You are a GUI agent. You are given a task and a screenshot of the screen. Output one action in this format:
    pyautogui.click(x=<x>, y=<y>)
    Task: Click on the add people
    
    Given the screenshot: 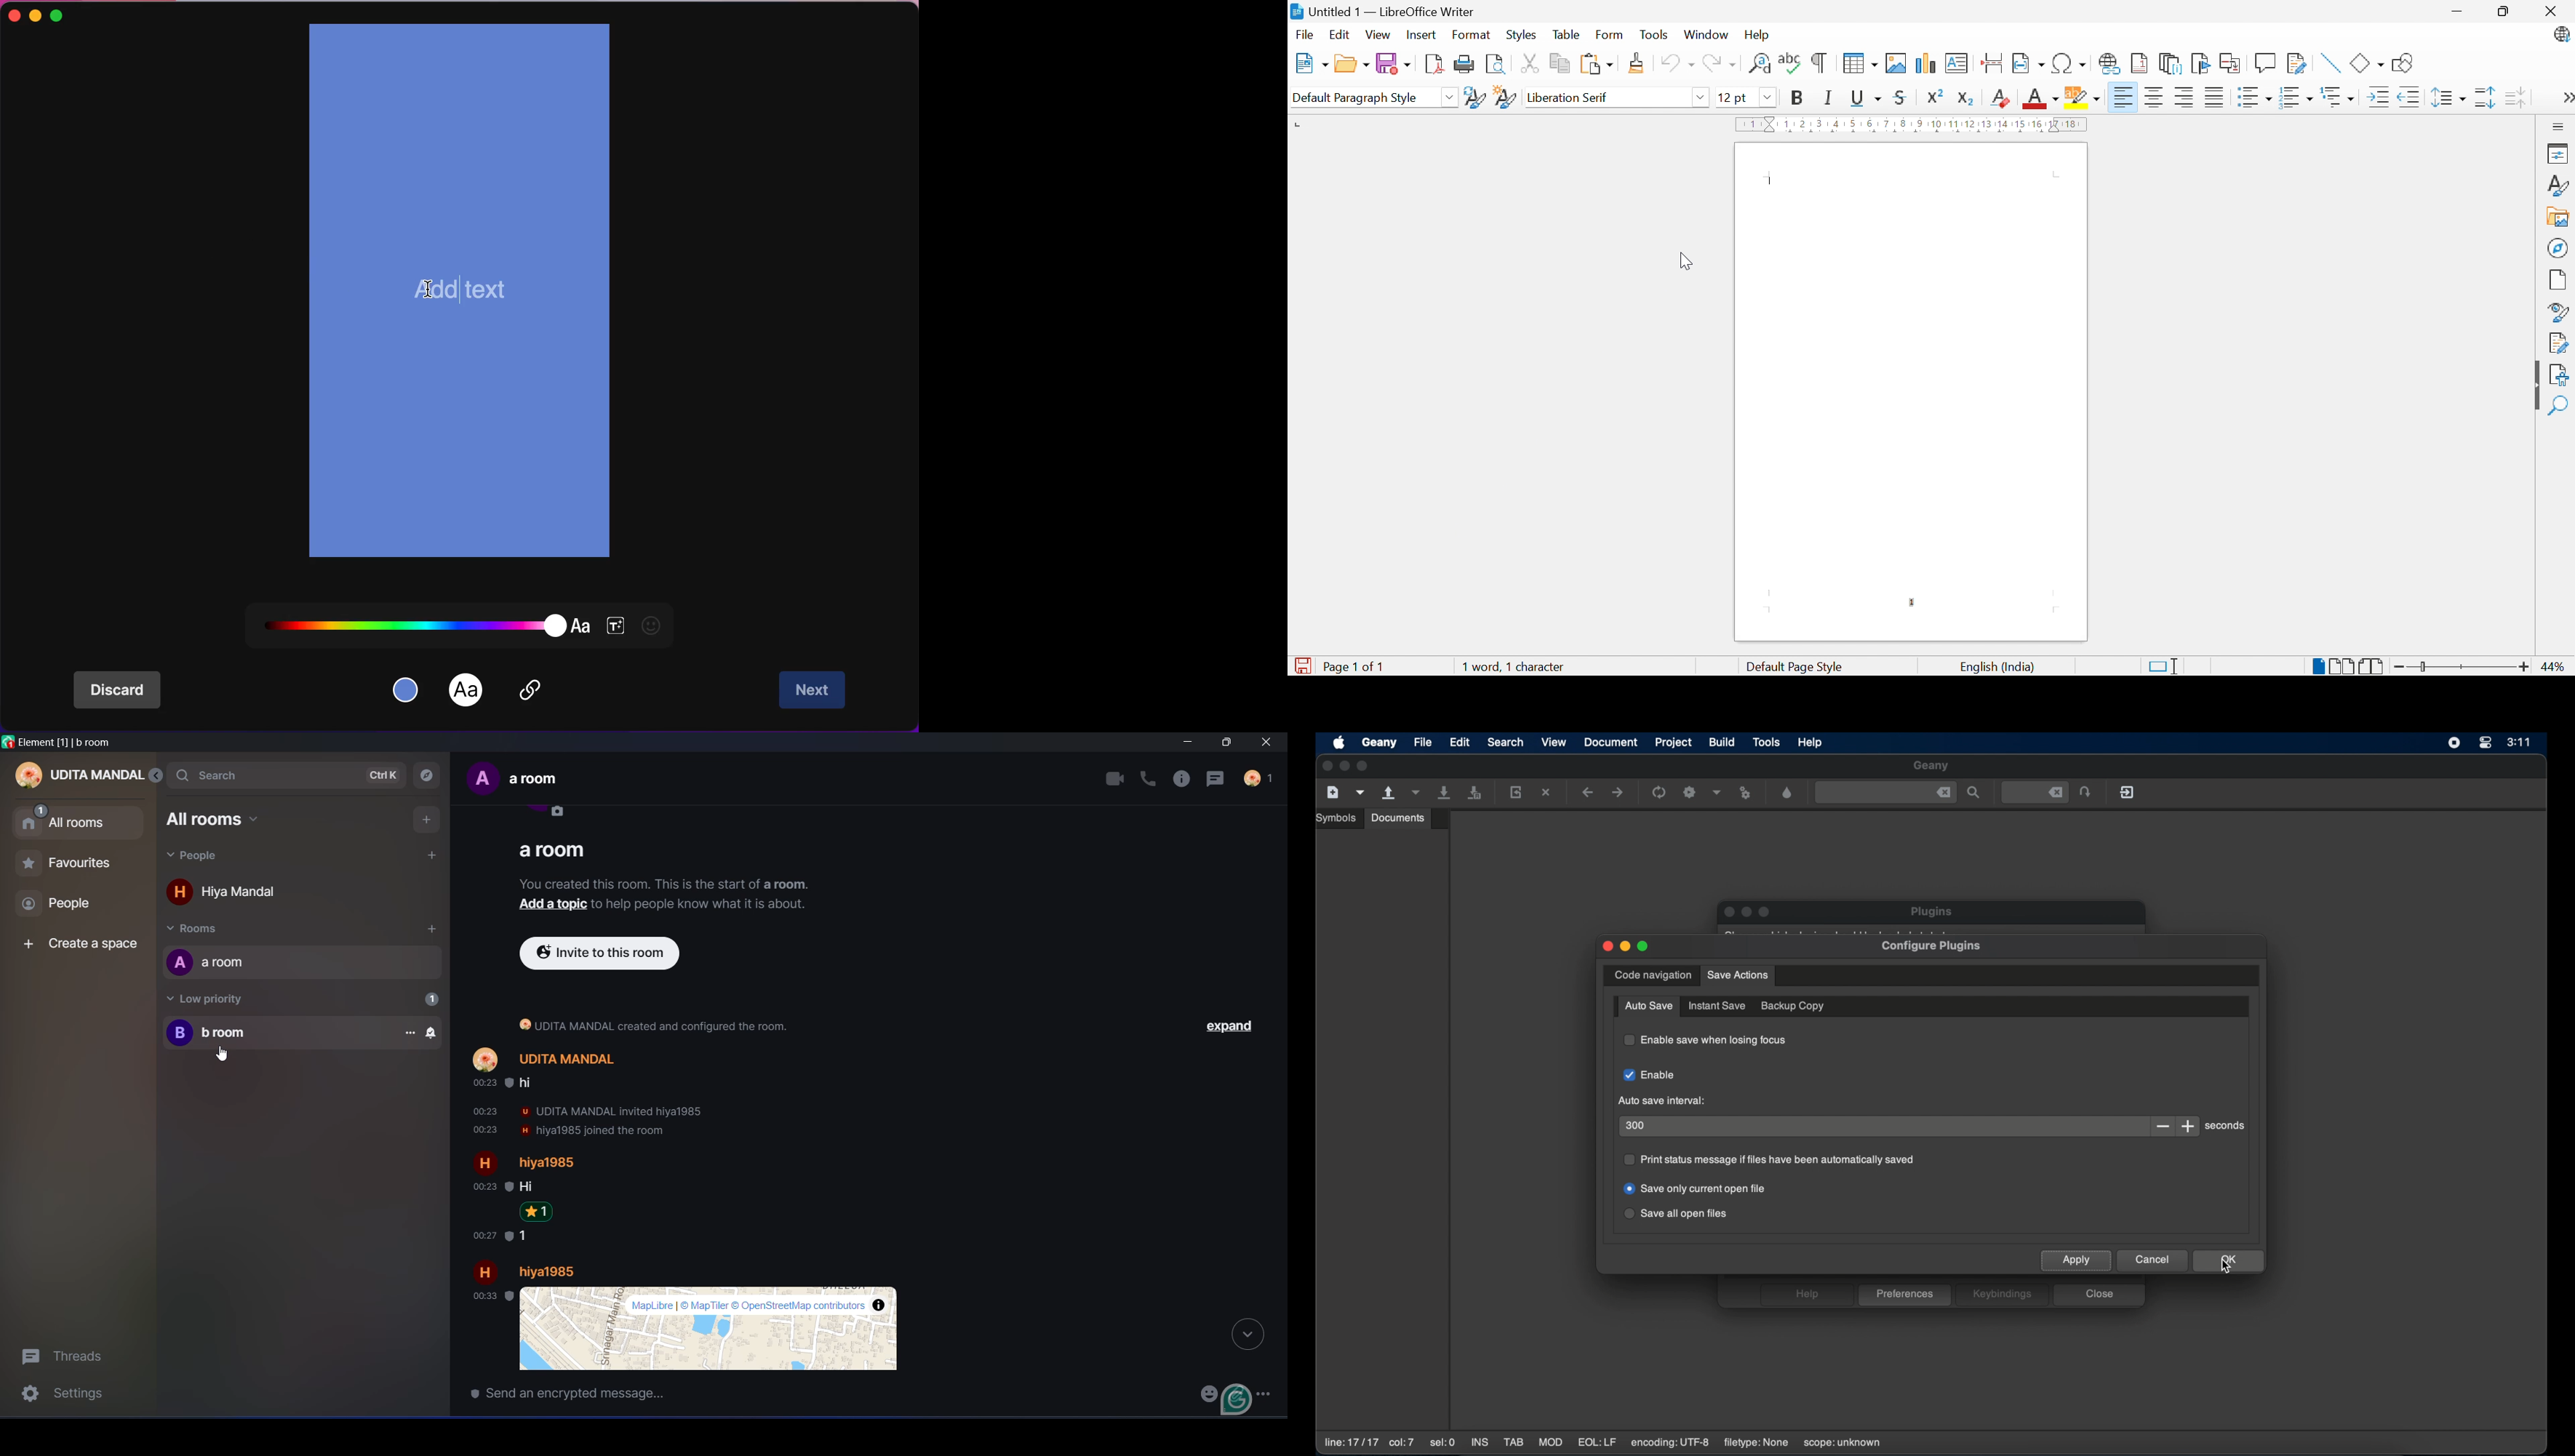 What is the action you would take?
    pyautogui.click(x=432, y=854)
    